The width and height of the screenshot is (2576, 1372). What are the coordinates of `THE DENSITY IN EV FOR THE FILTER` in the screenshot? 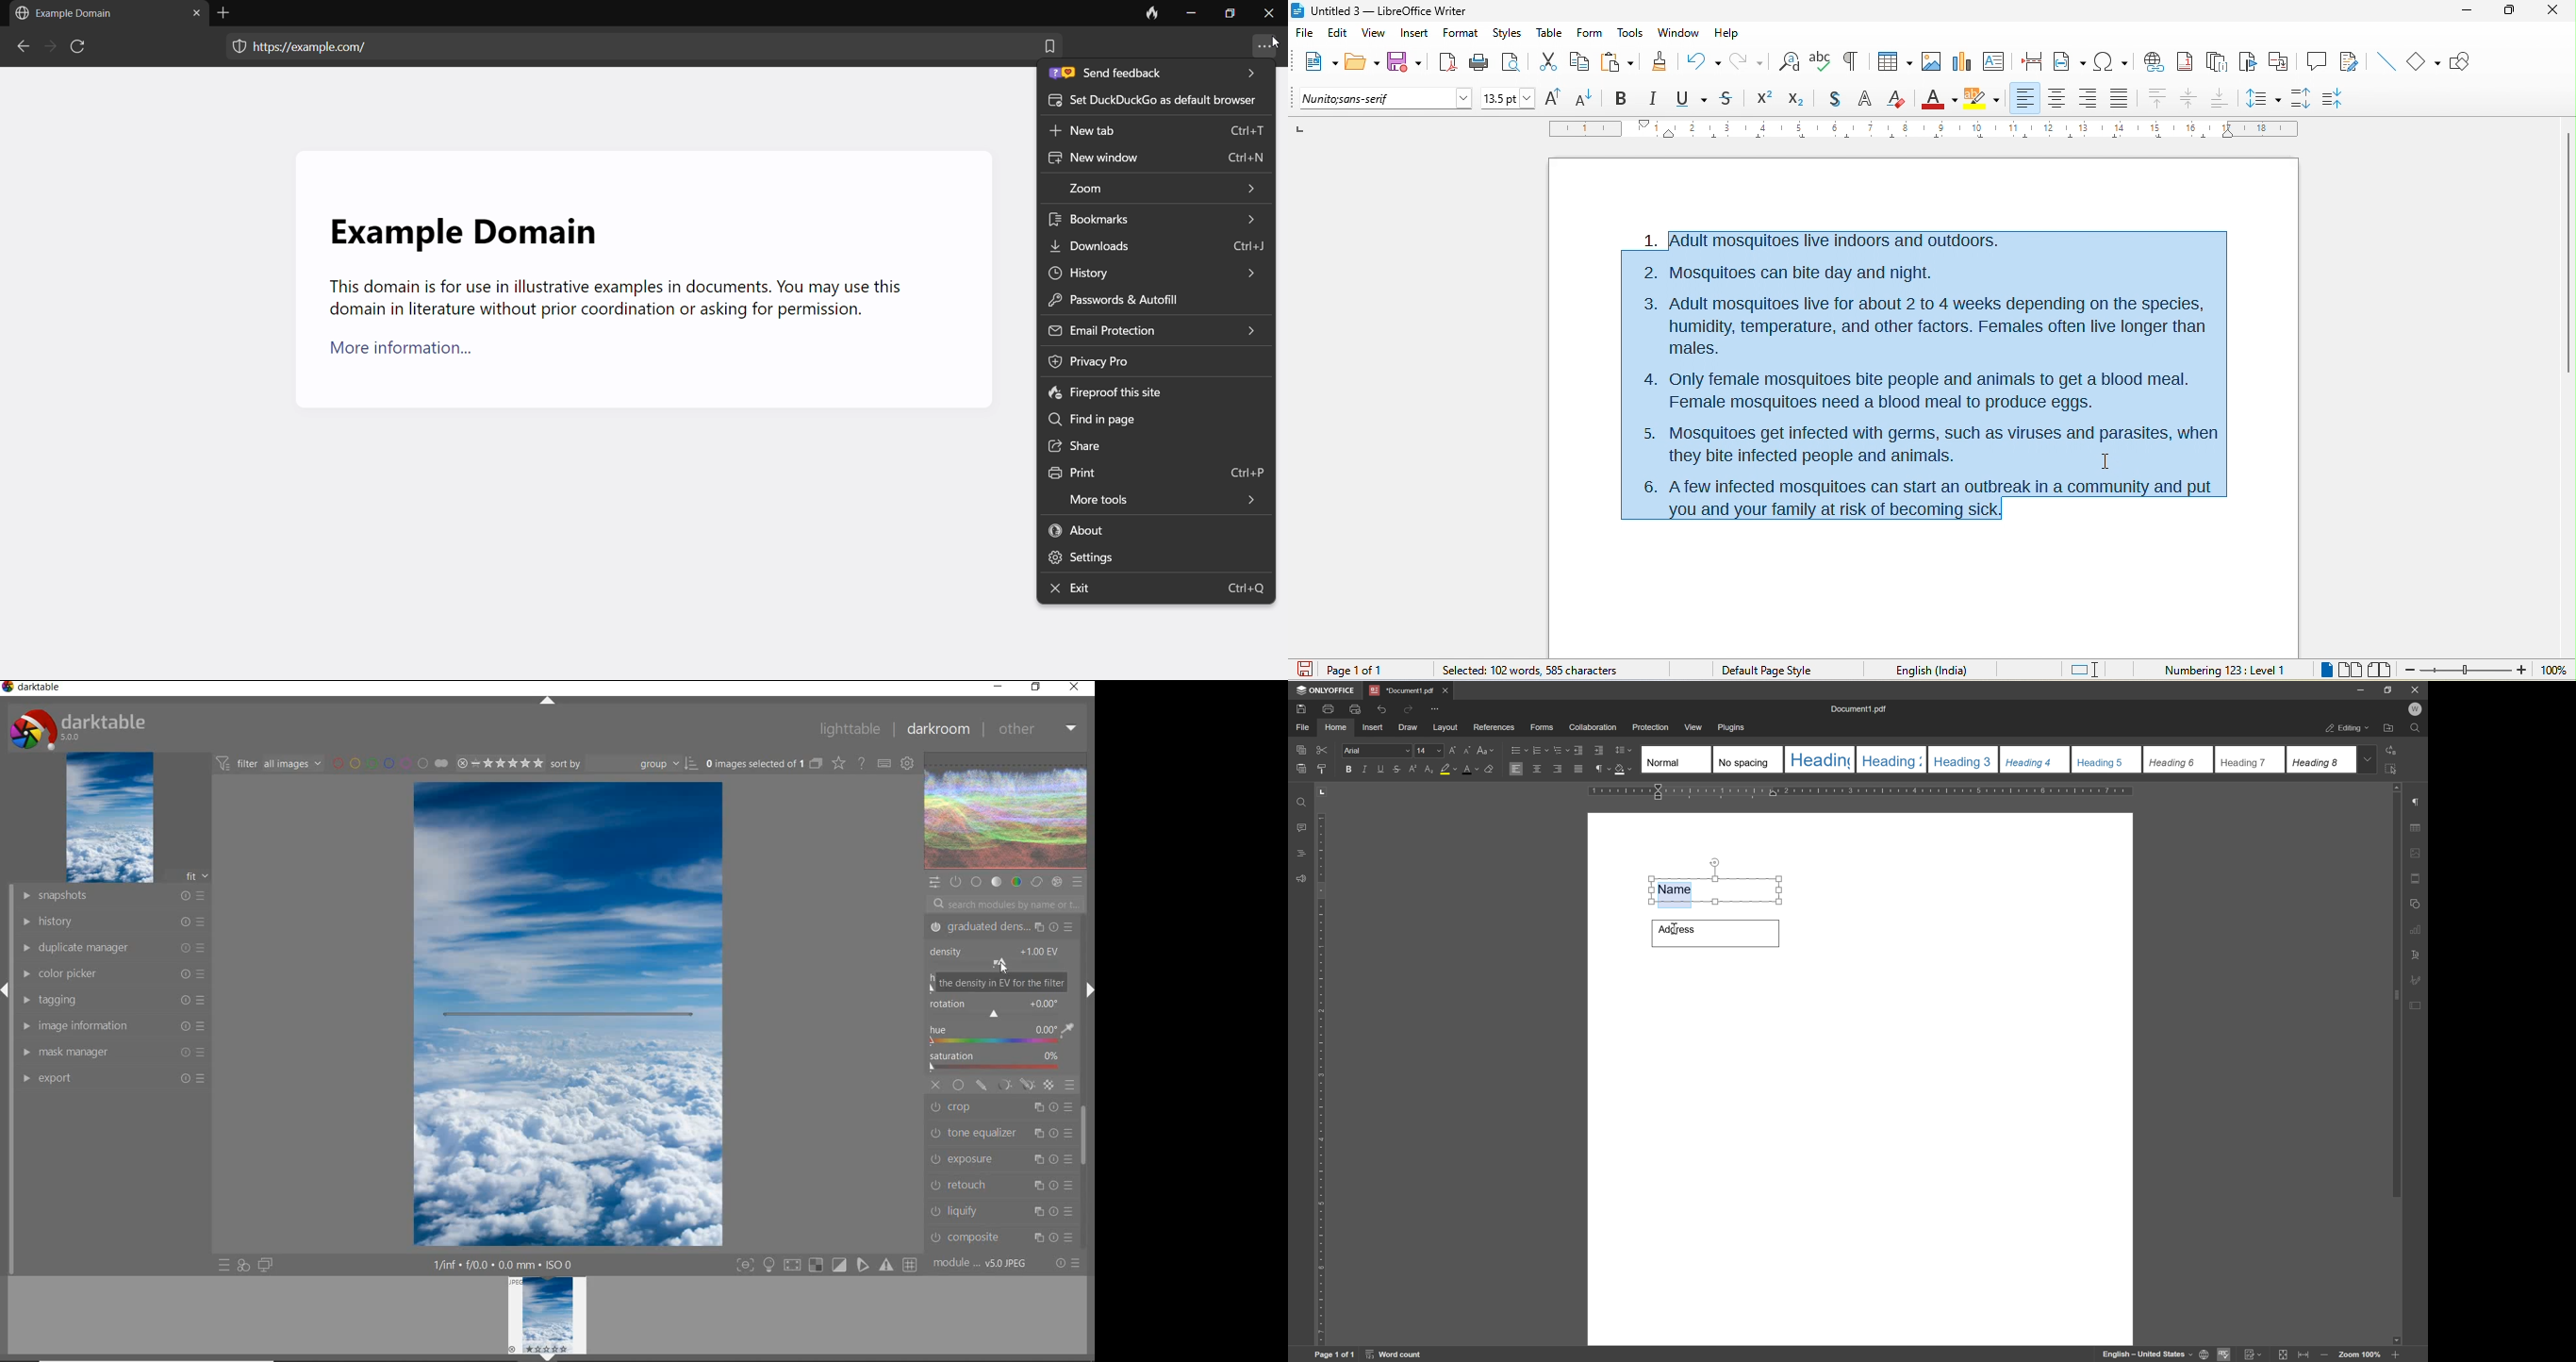 It's located at (1002, 982).